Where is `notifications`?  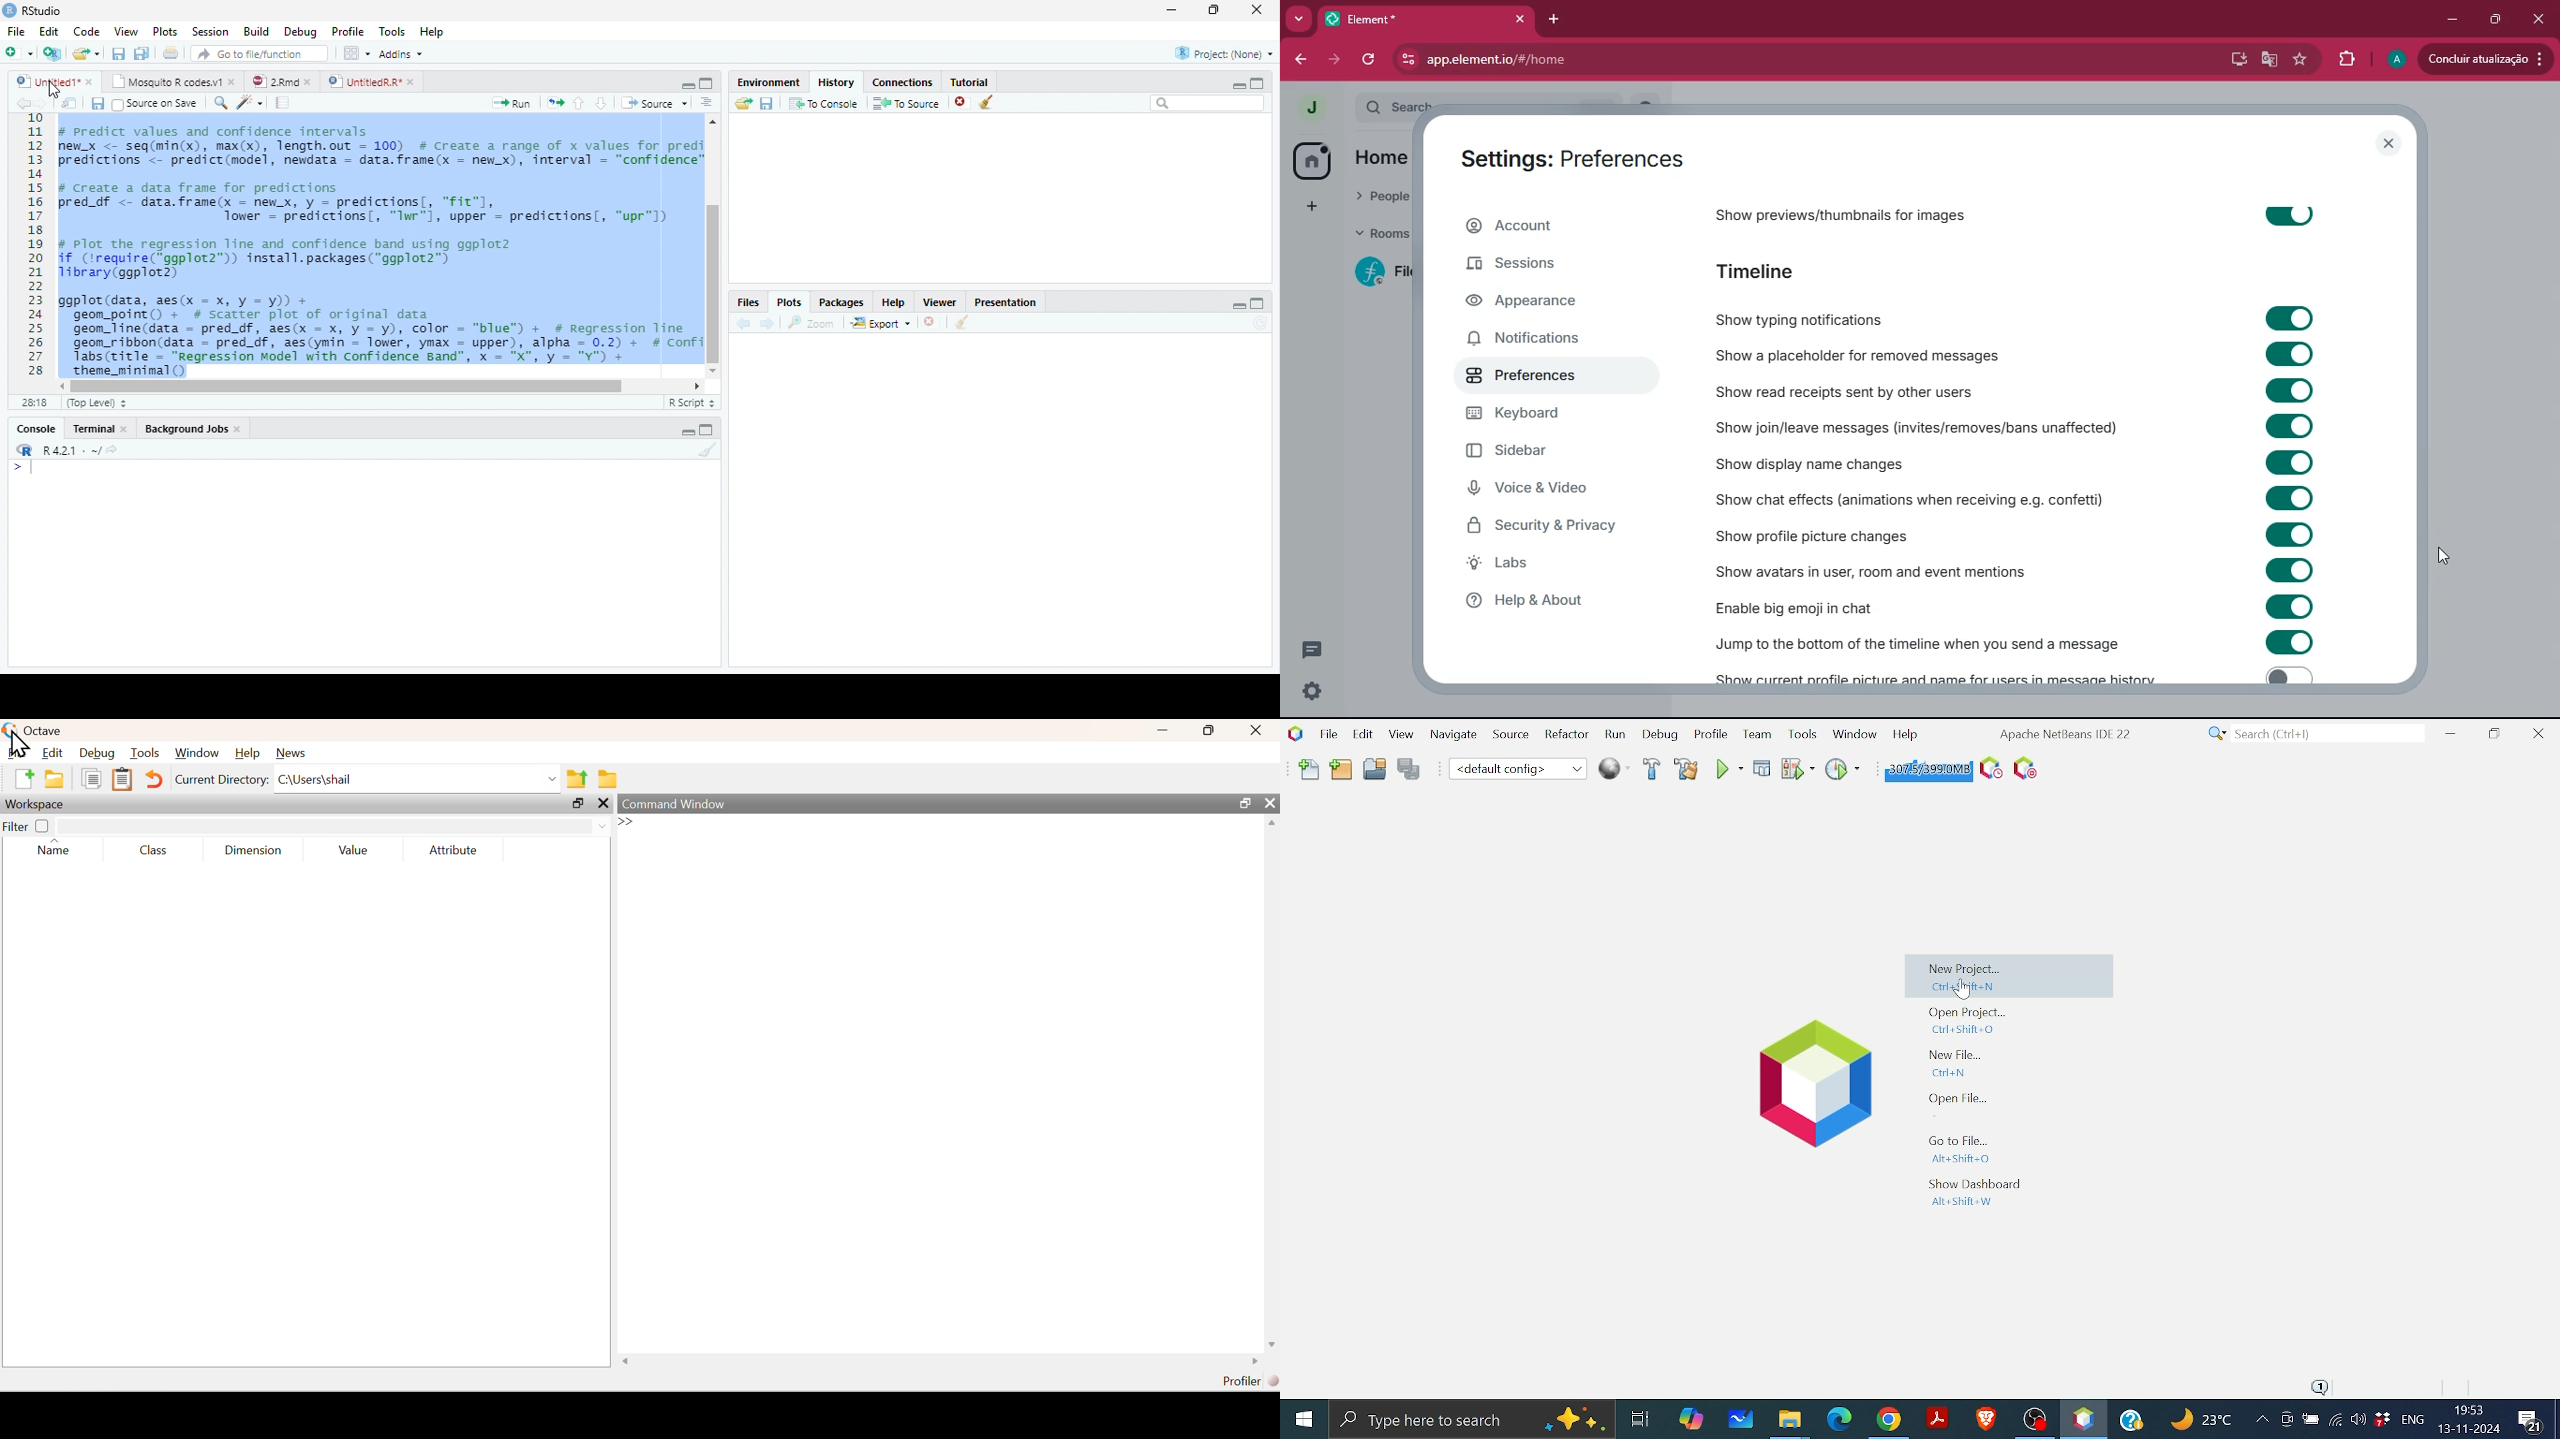
notifications is located at coordinates (1536, 340).